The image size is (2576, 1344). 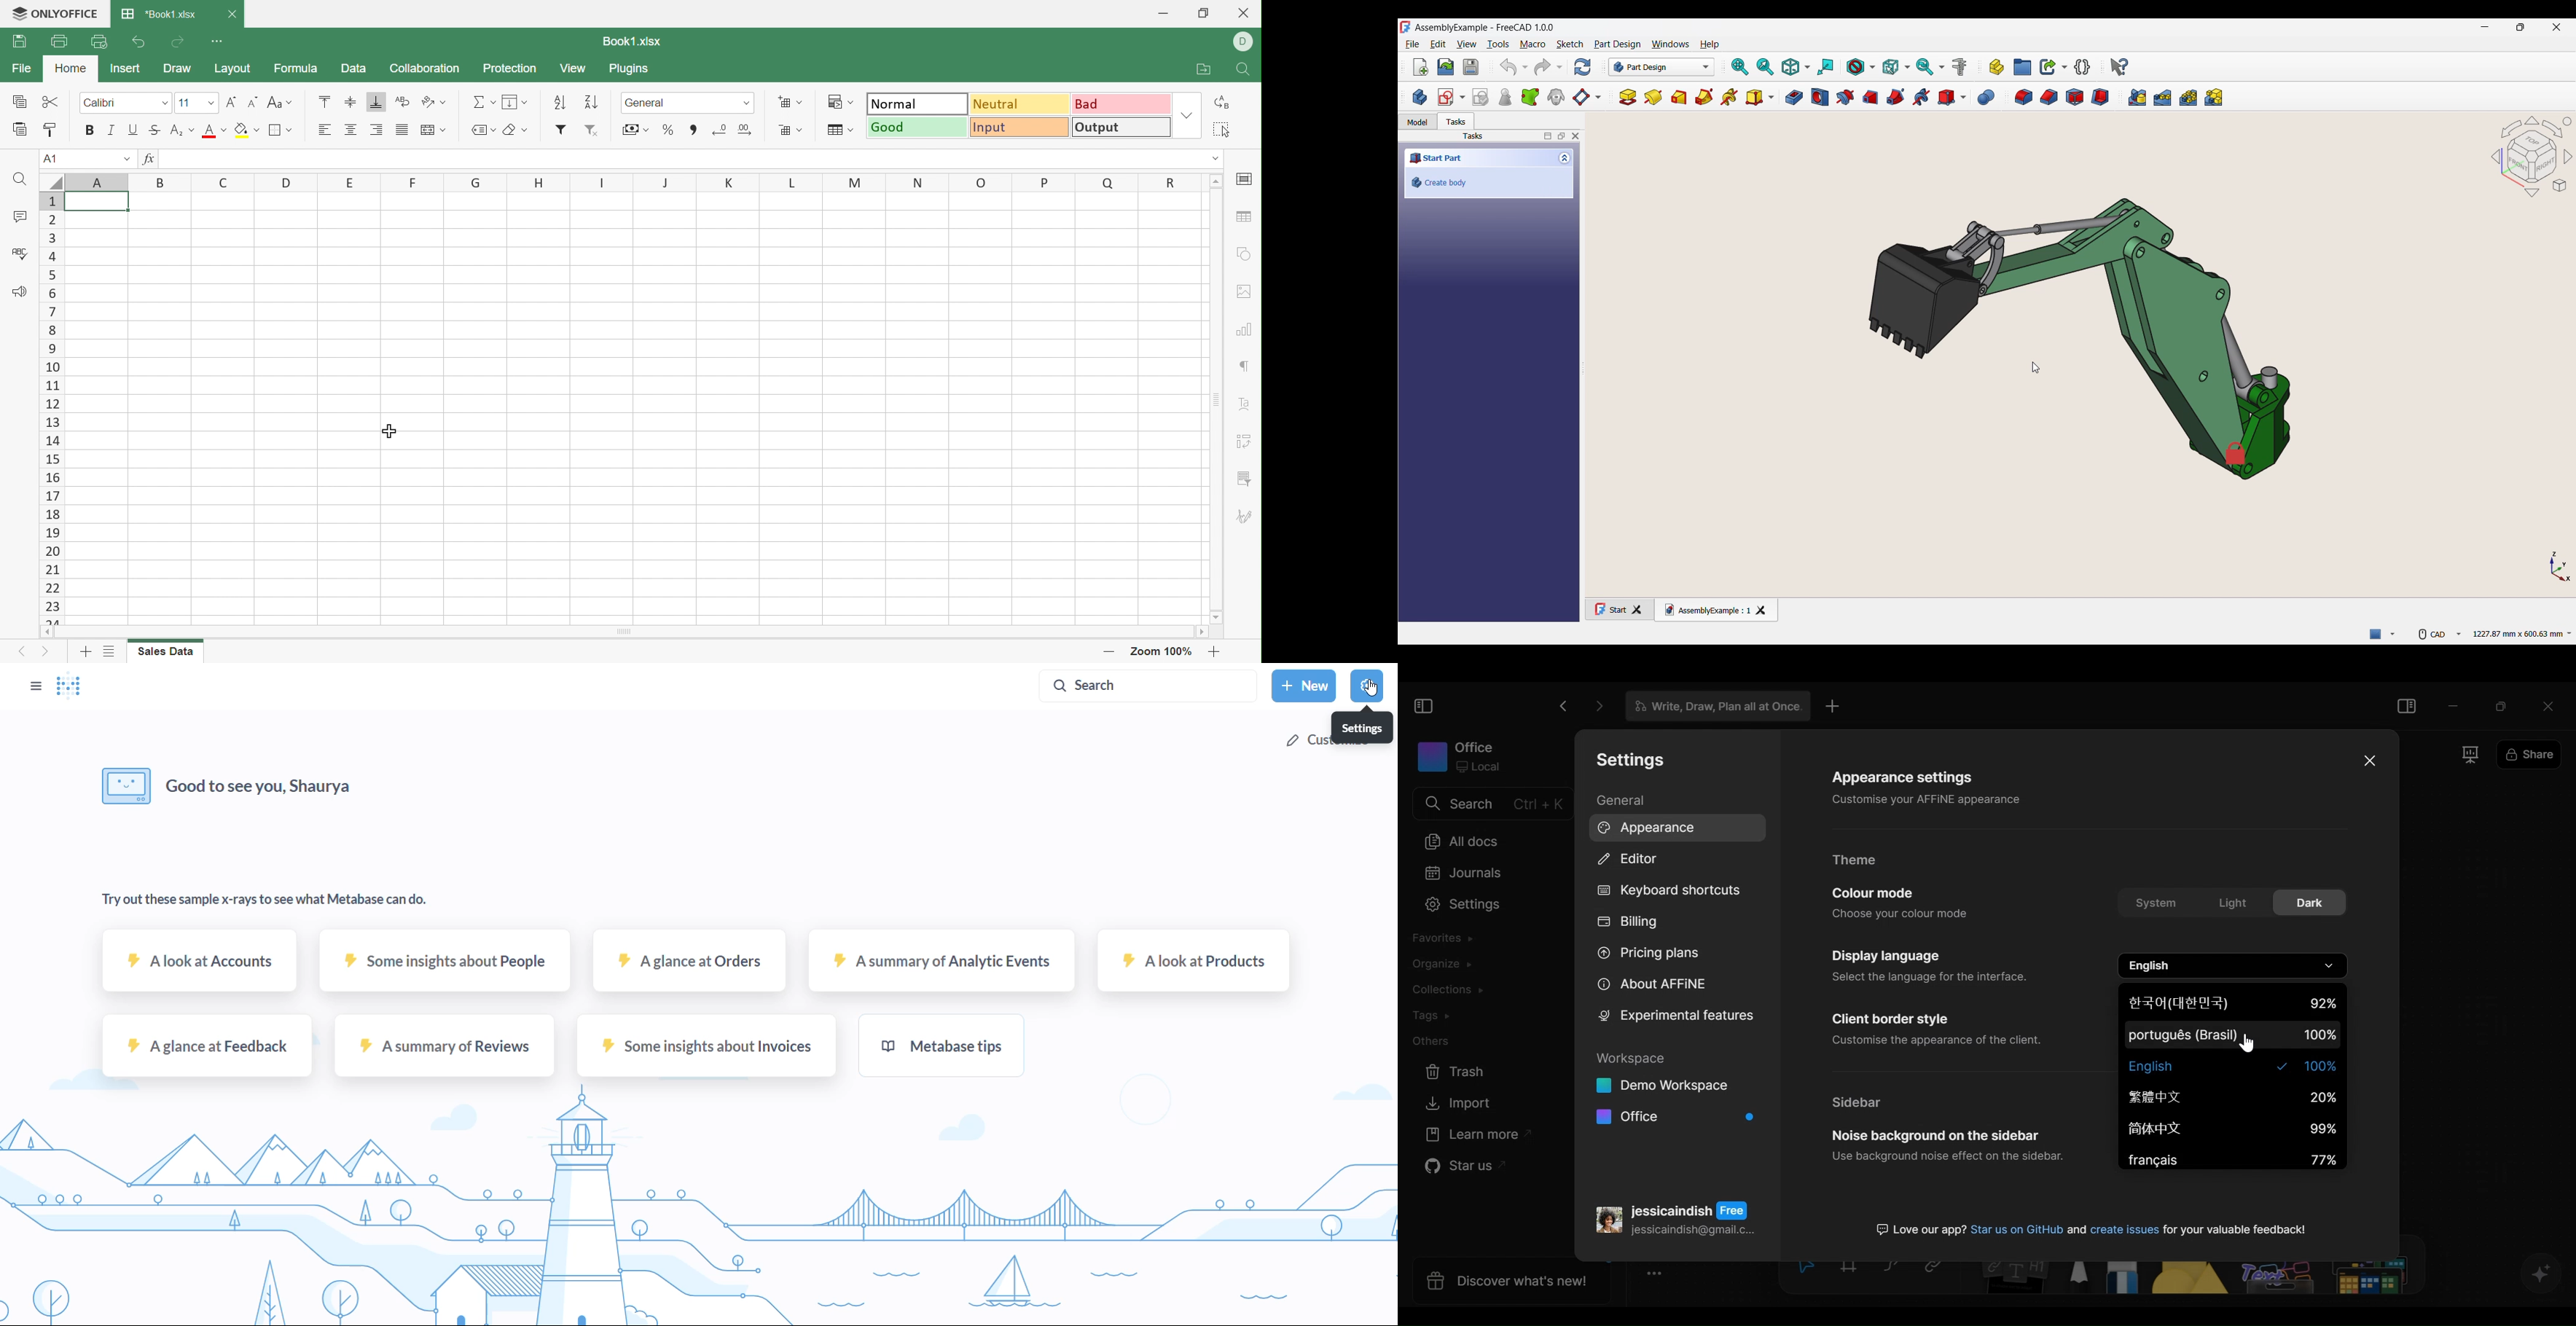 What do you see at coordinates (633, 70) in the screenshot?
I see `Plugins` at bounding box center [633, 70].